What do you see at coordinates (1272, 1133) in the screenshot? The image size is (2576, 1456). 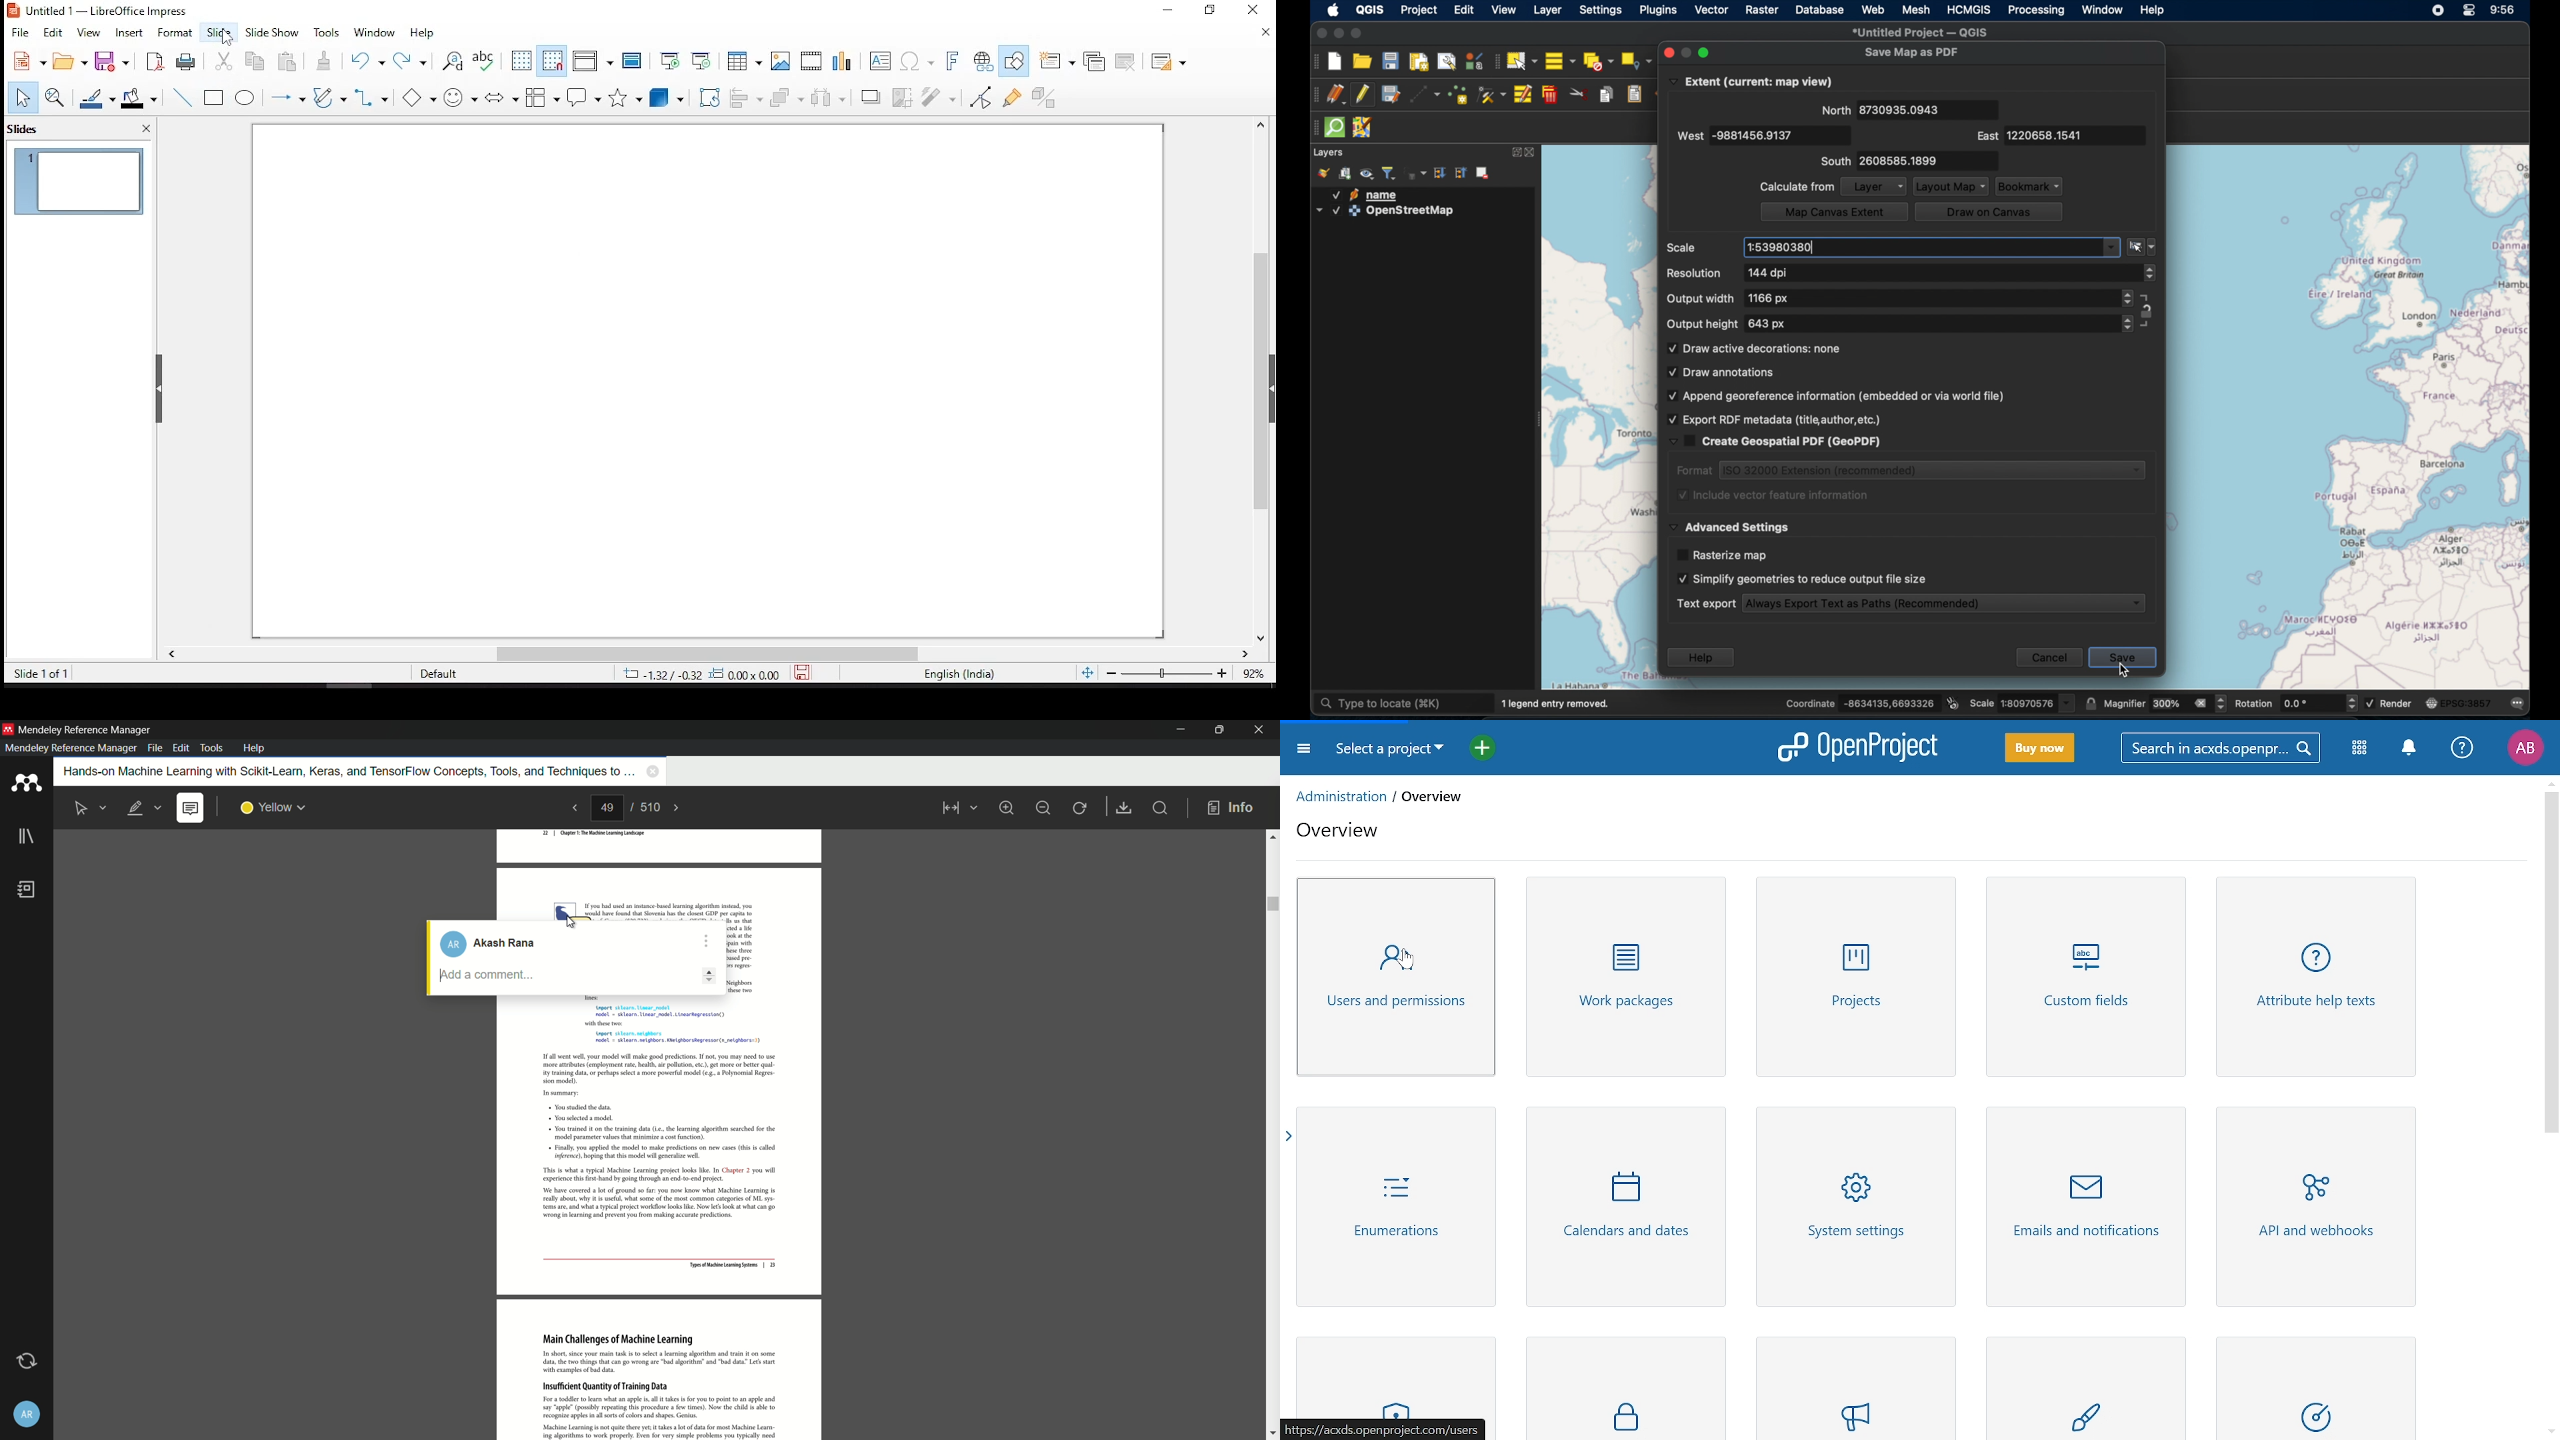 I see `scroll bar` at bounding box center [1272, 1133].